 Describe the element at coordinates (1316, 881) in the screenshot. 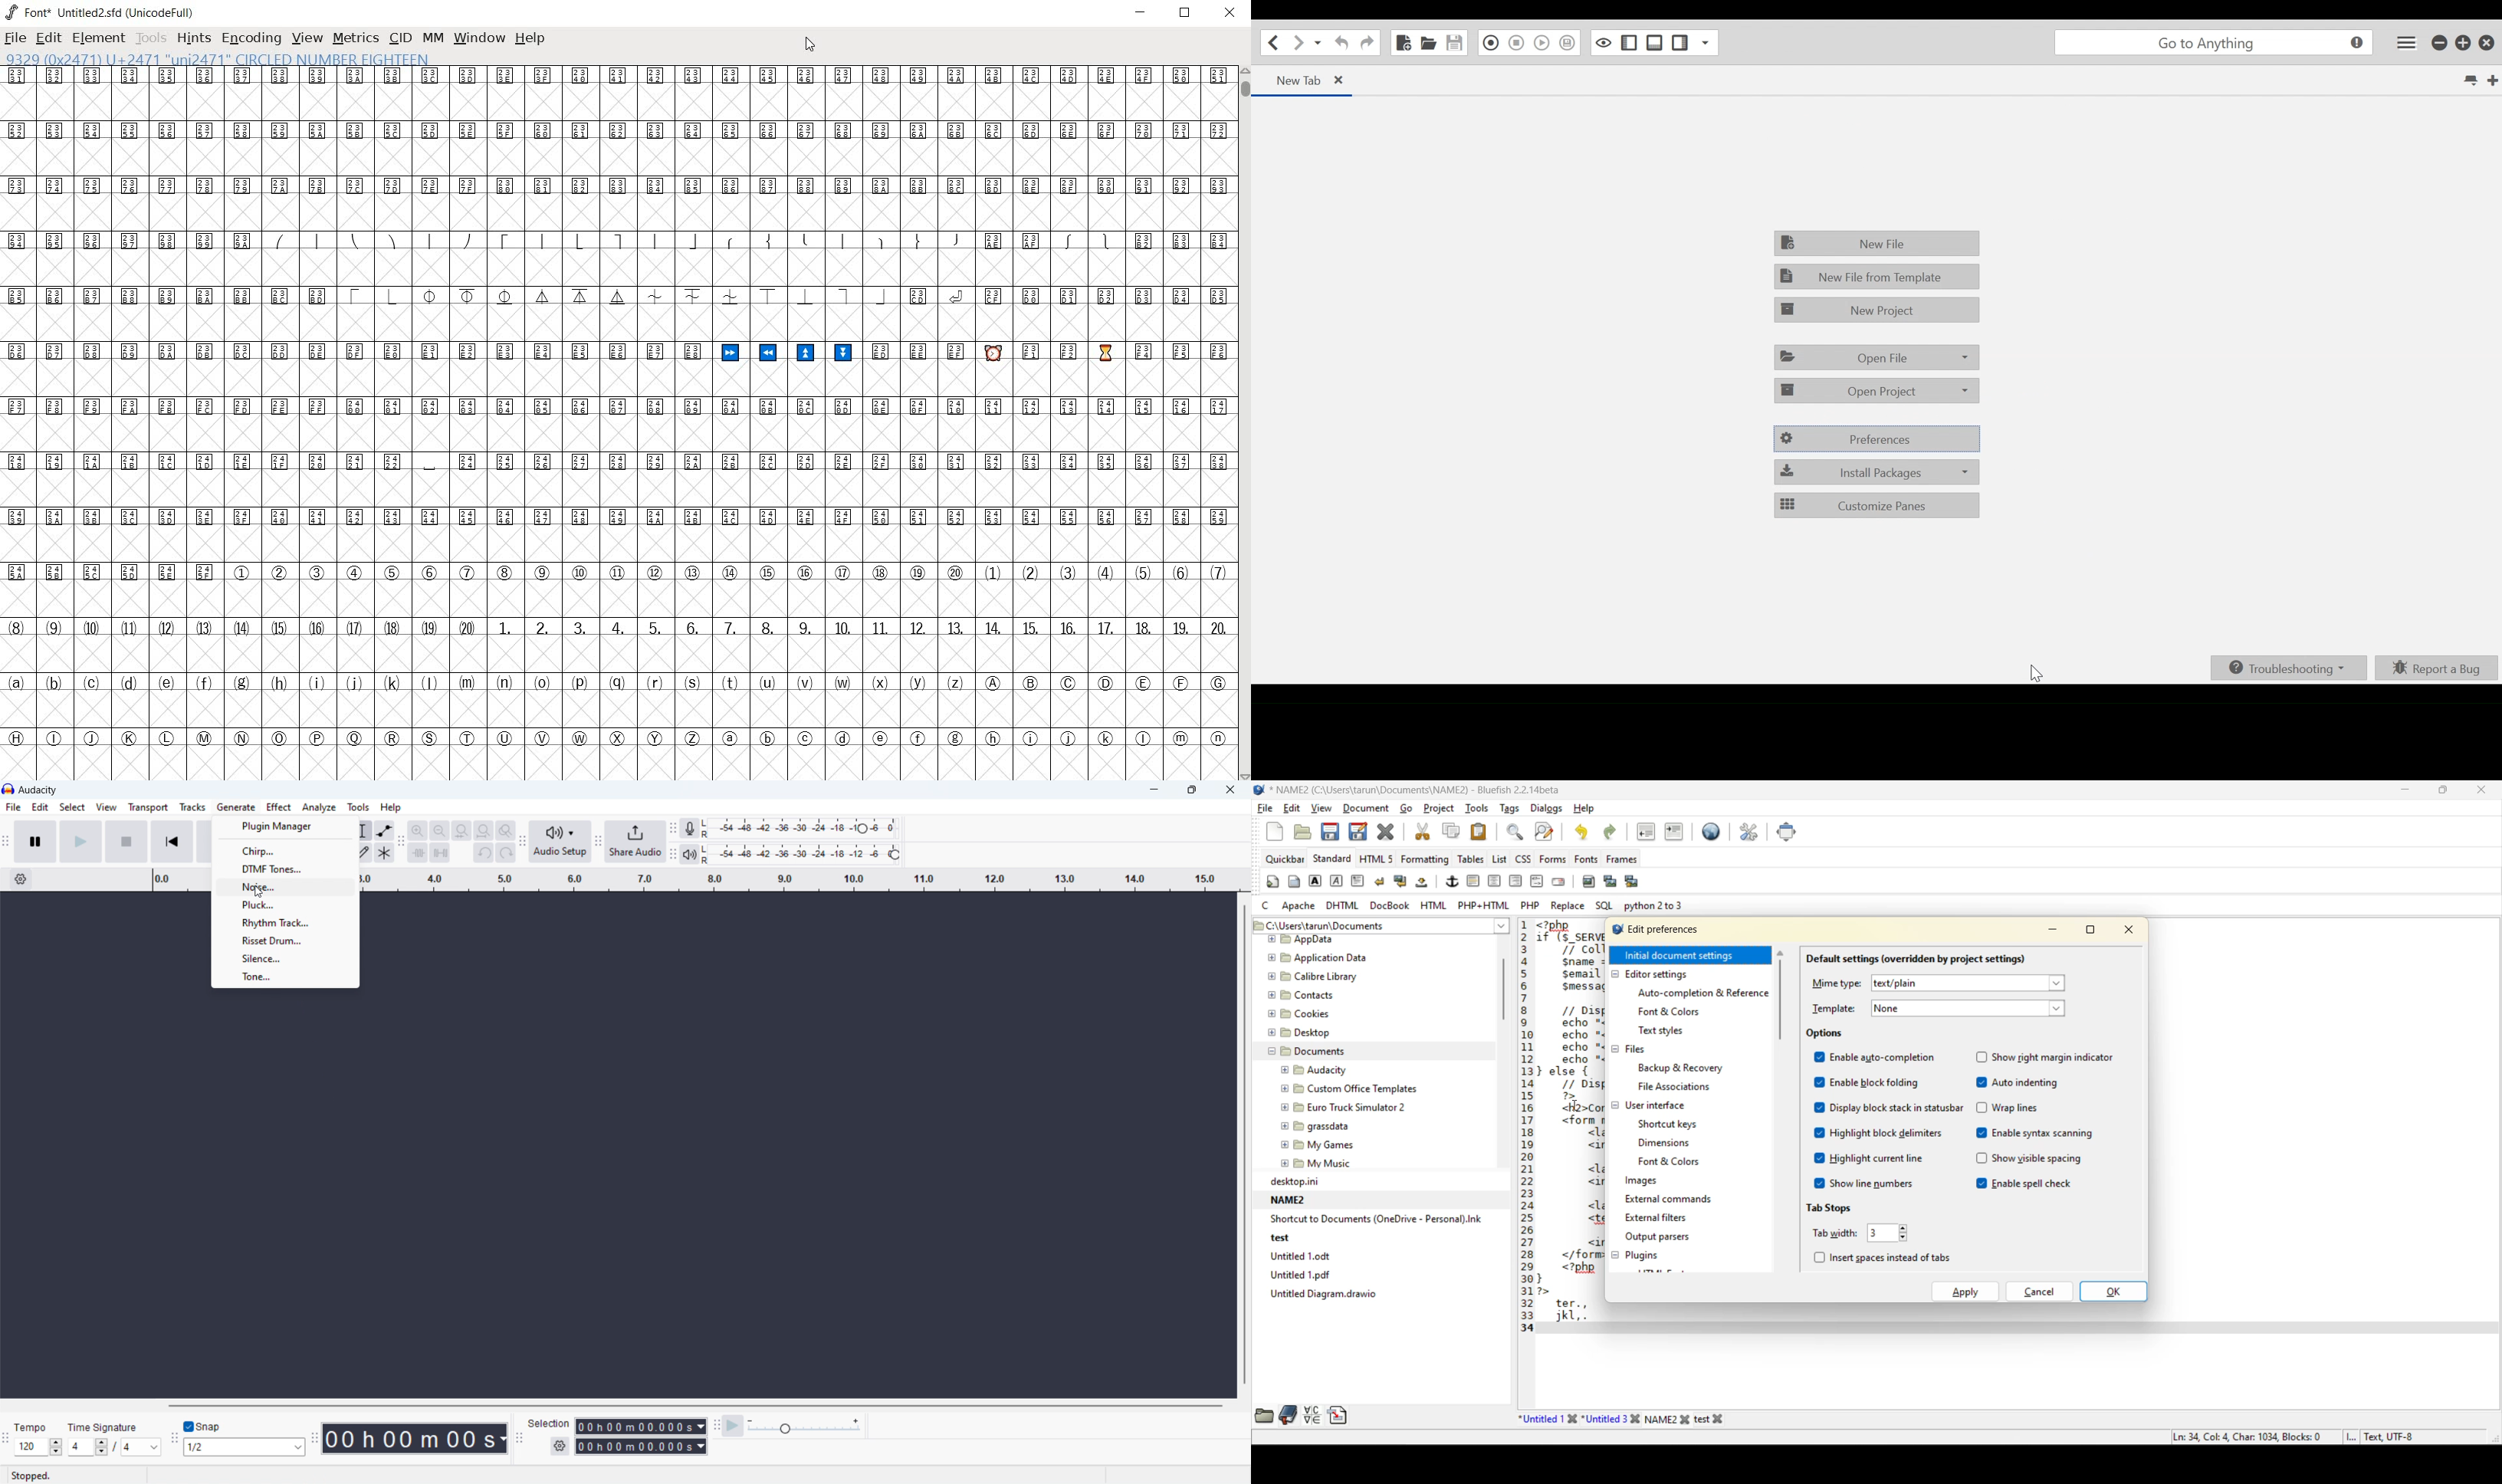

I see `strong` at that location.